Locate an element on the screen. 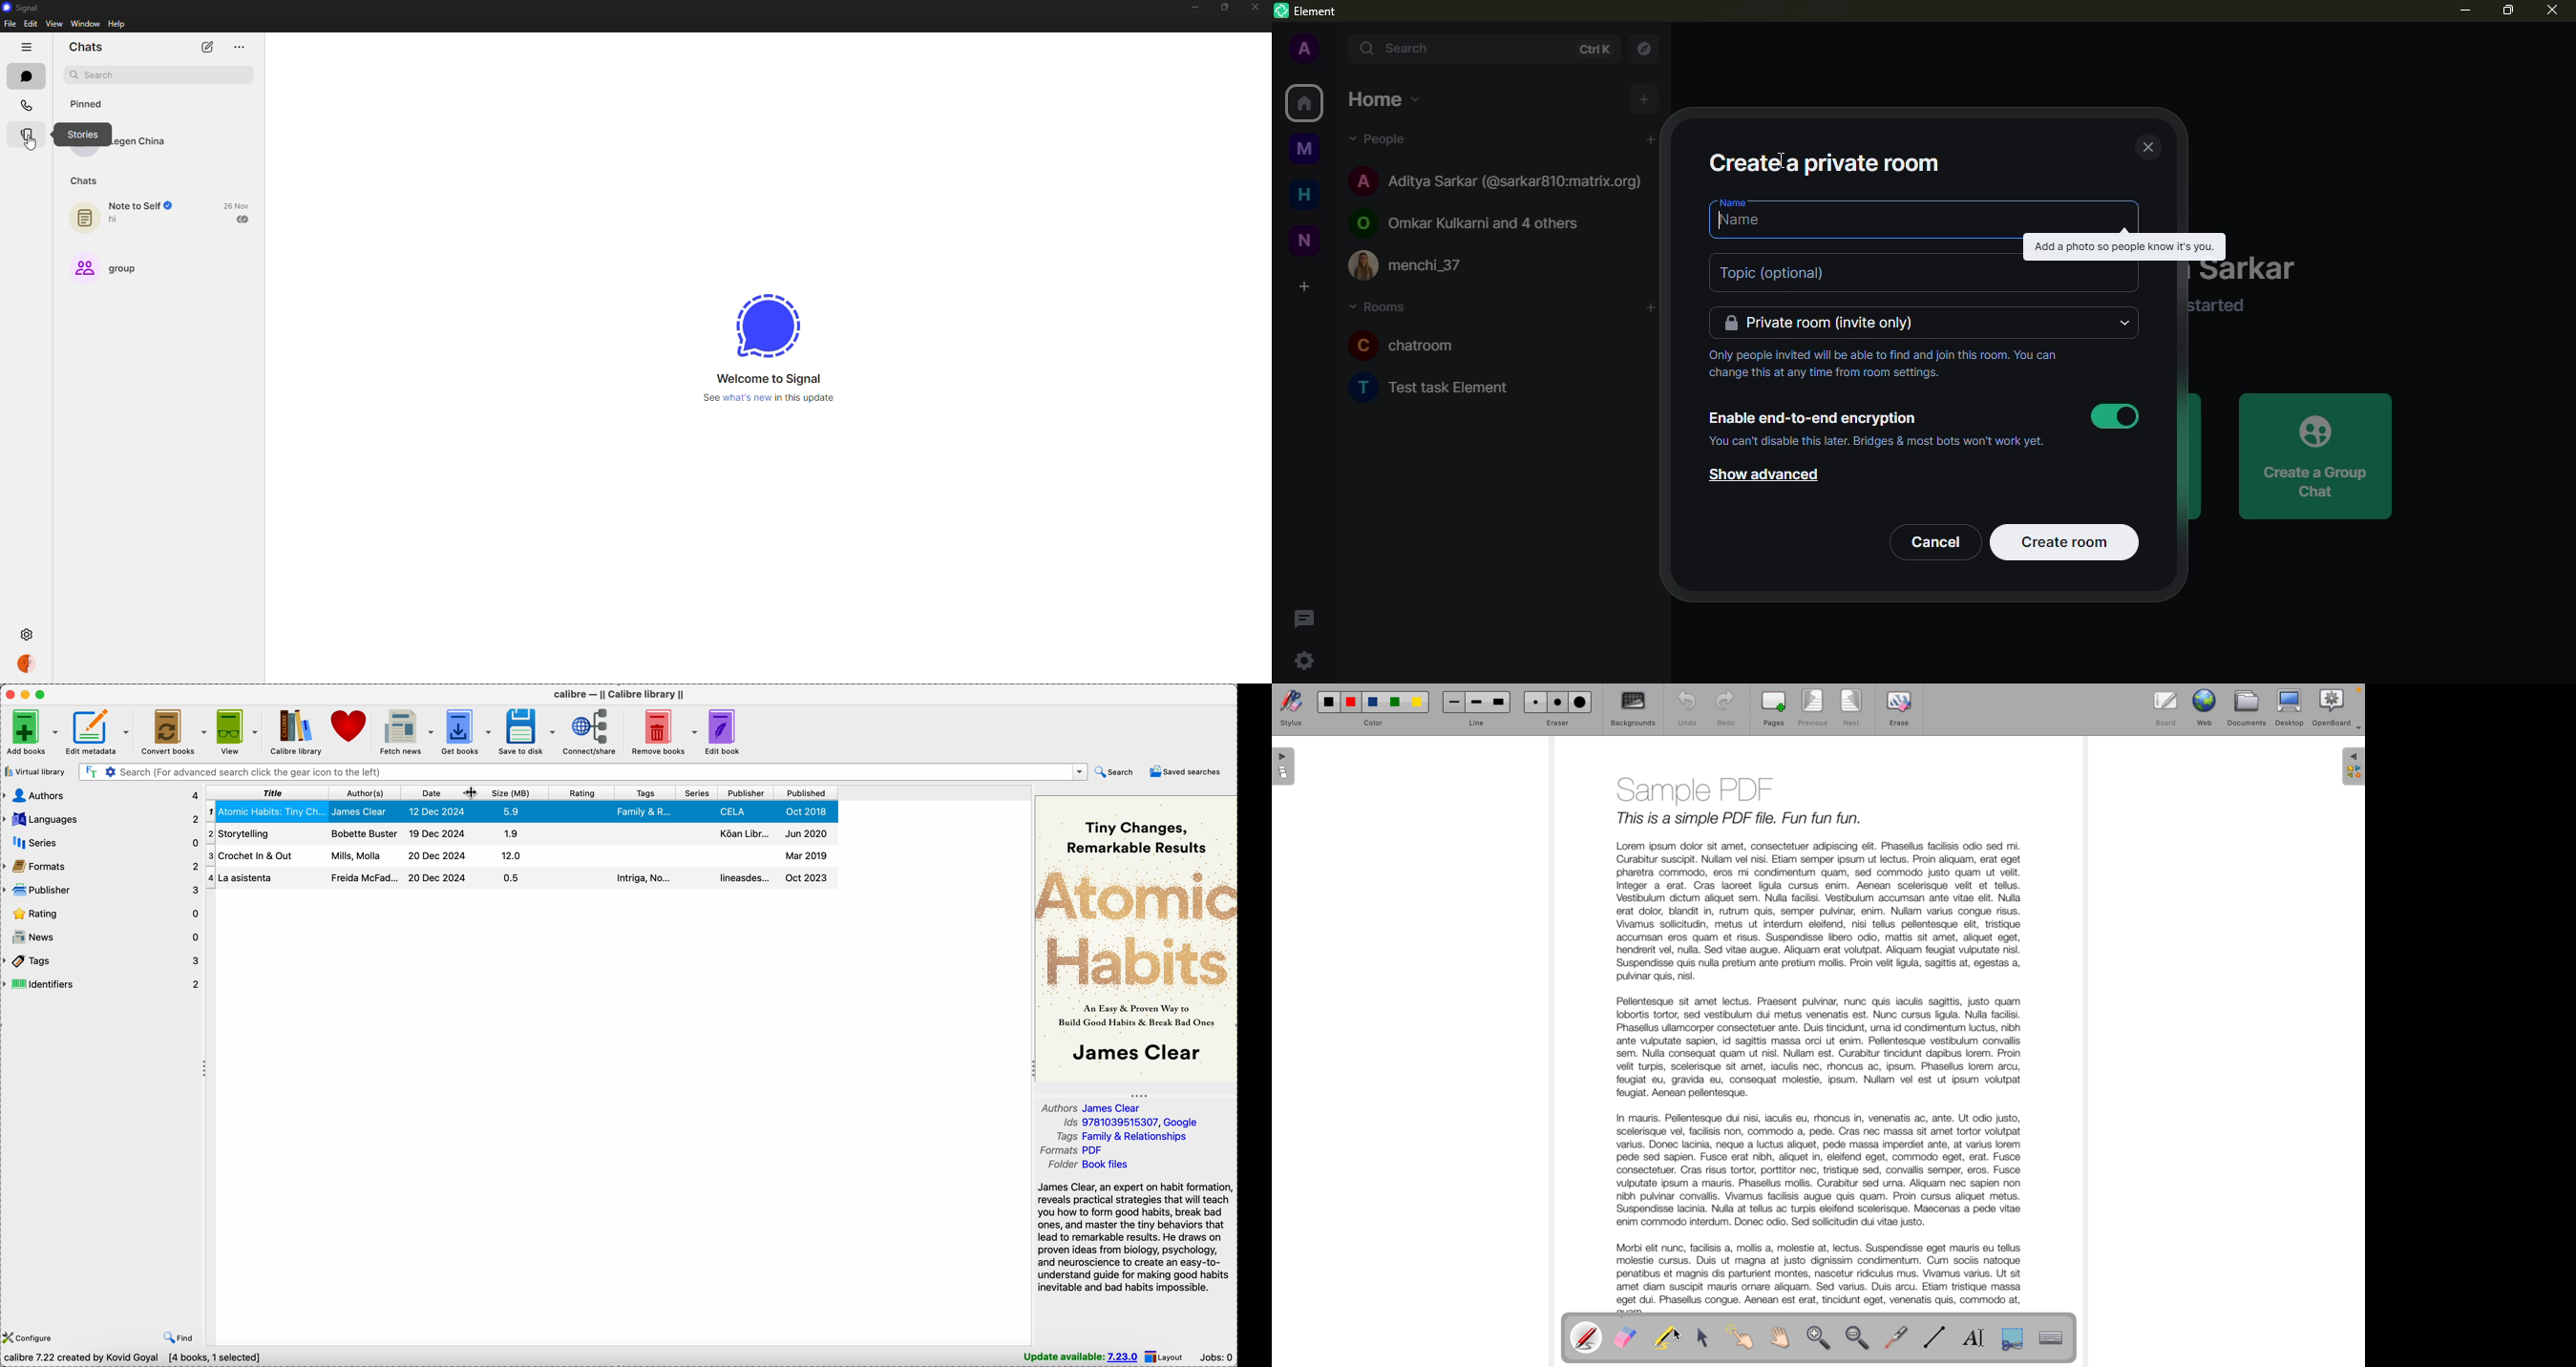  add a photo so people know its you is located at coordinates (2123, 246).